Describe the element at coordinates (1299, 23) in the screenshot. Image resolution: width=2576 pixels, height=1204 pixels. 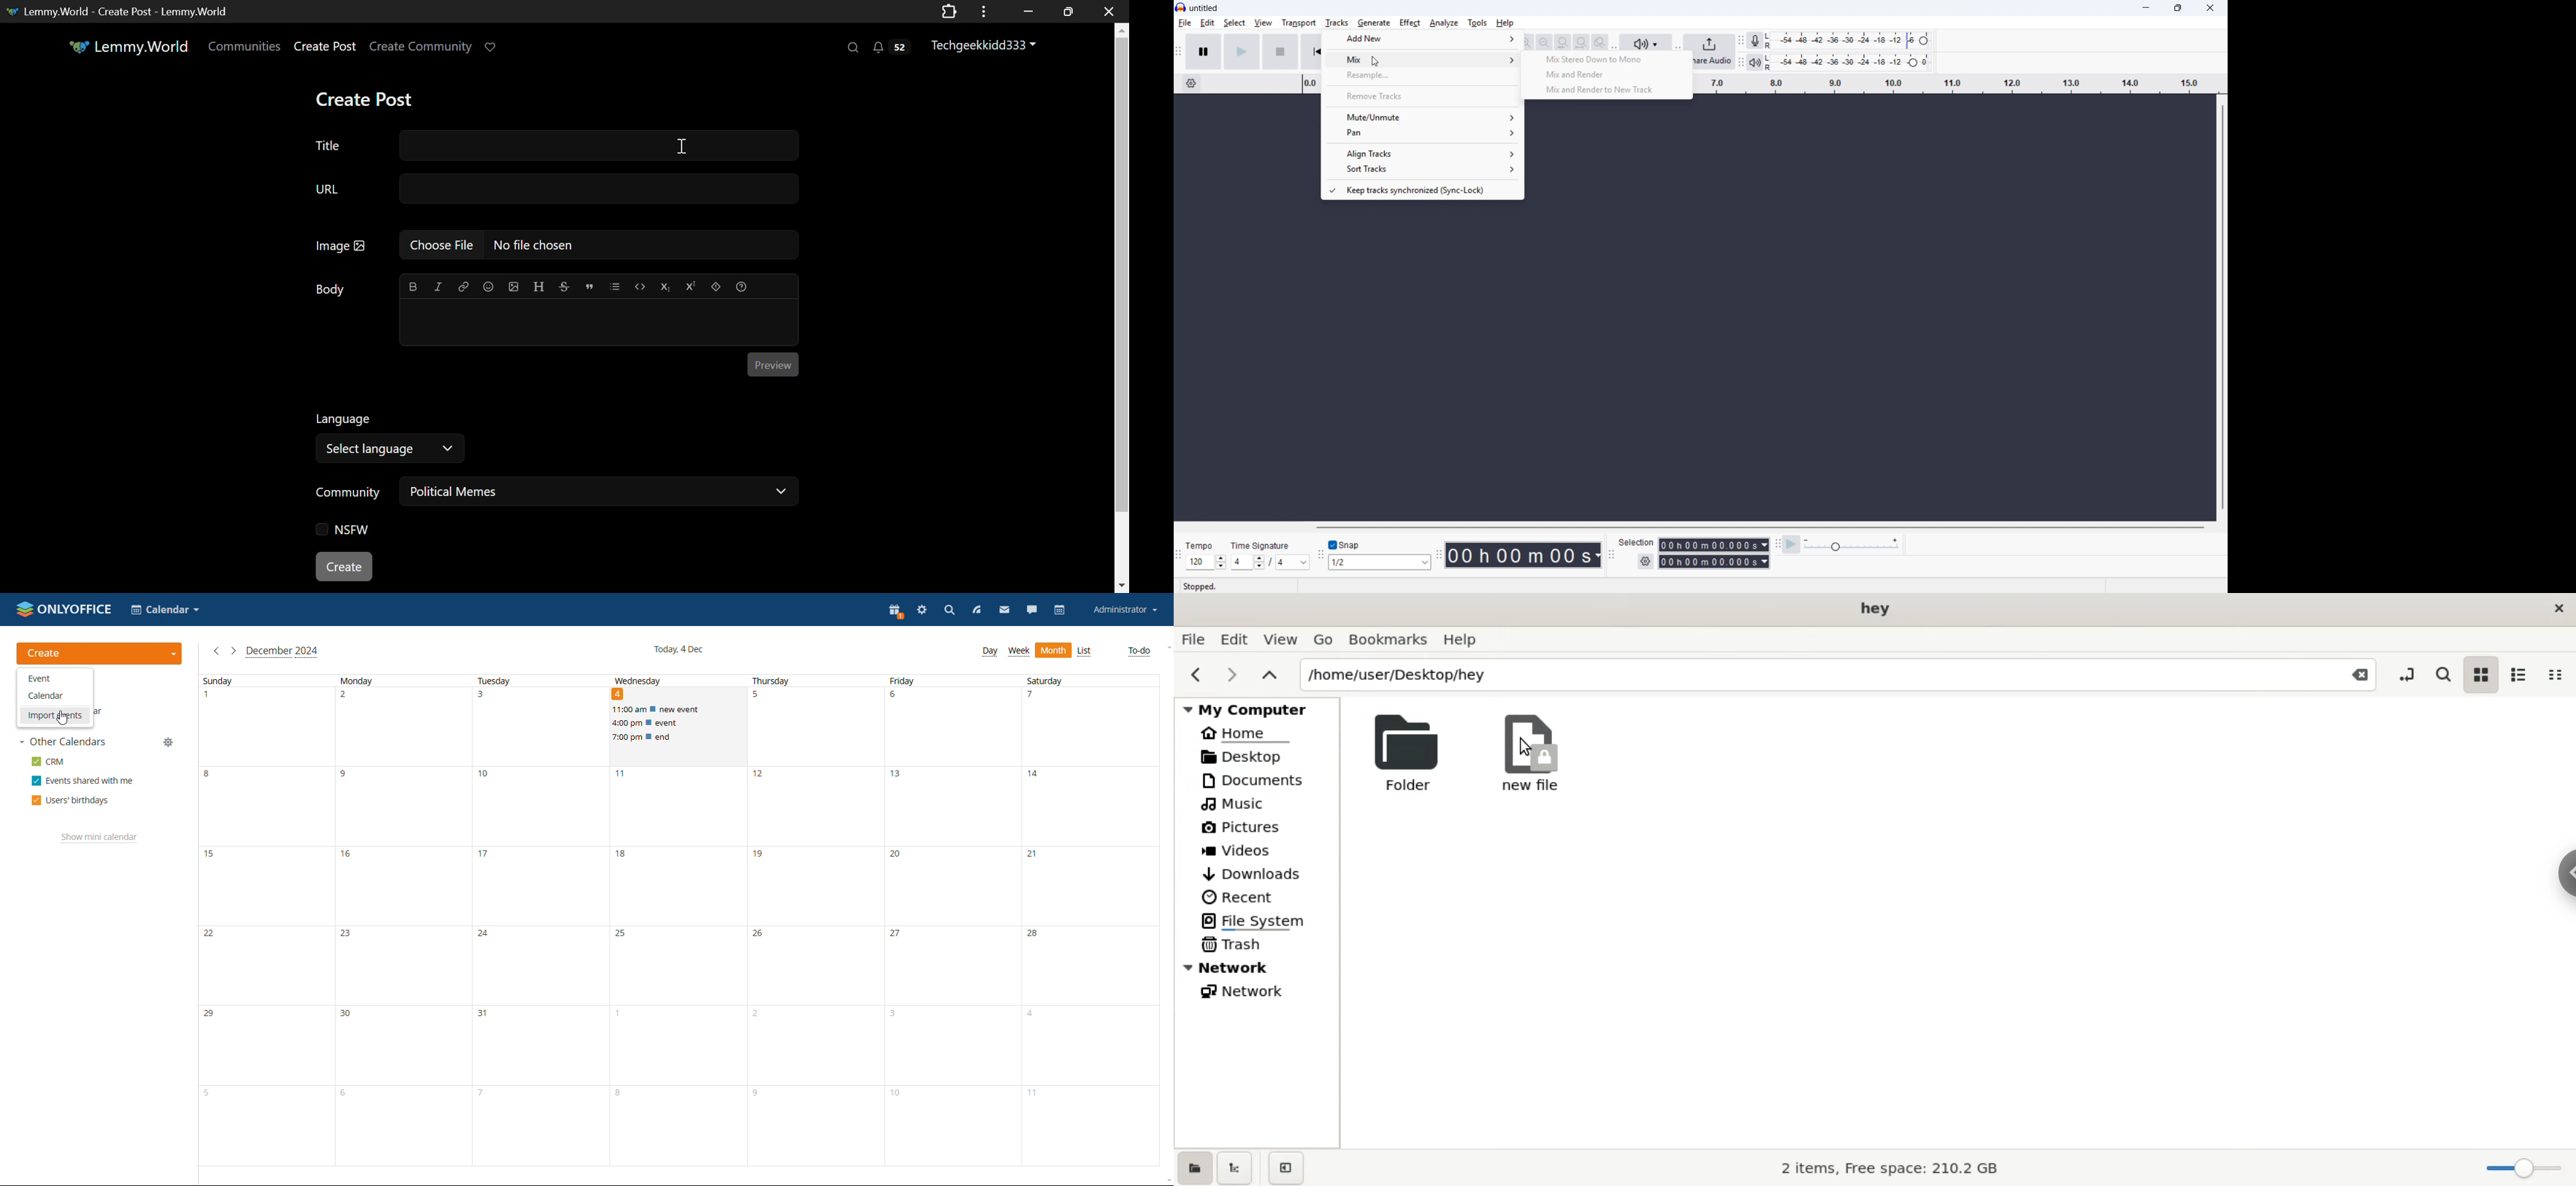
I see `Transport ` at that location.